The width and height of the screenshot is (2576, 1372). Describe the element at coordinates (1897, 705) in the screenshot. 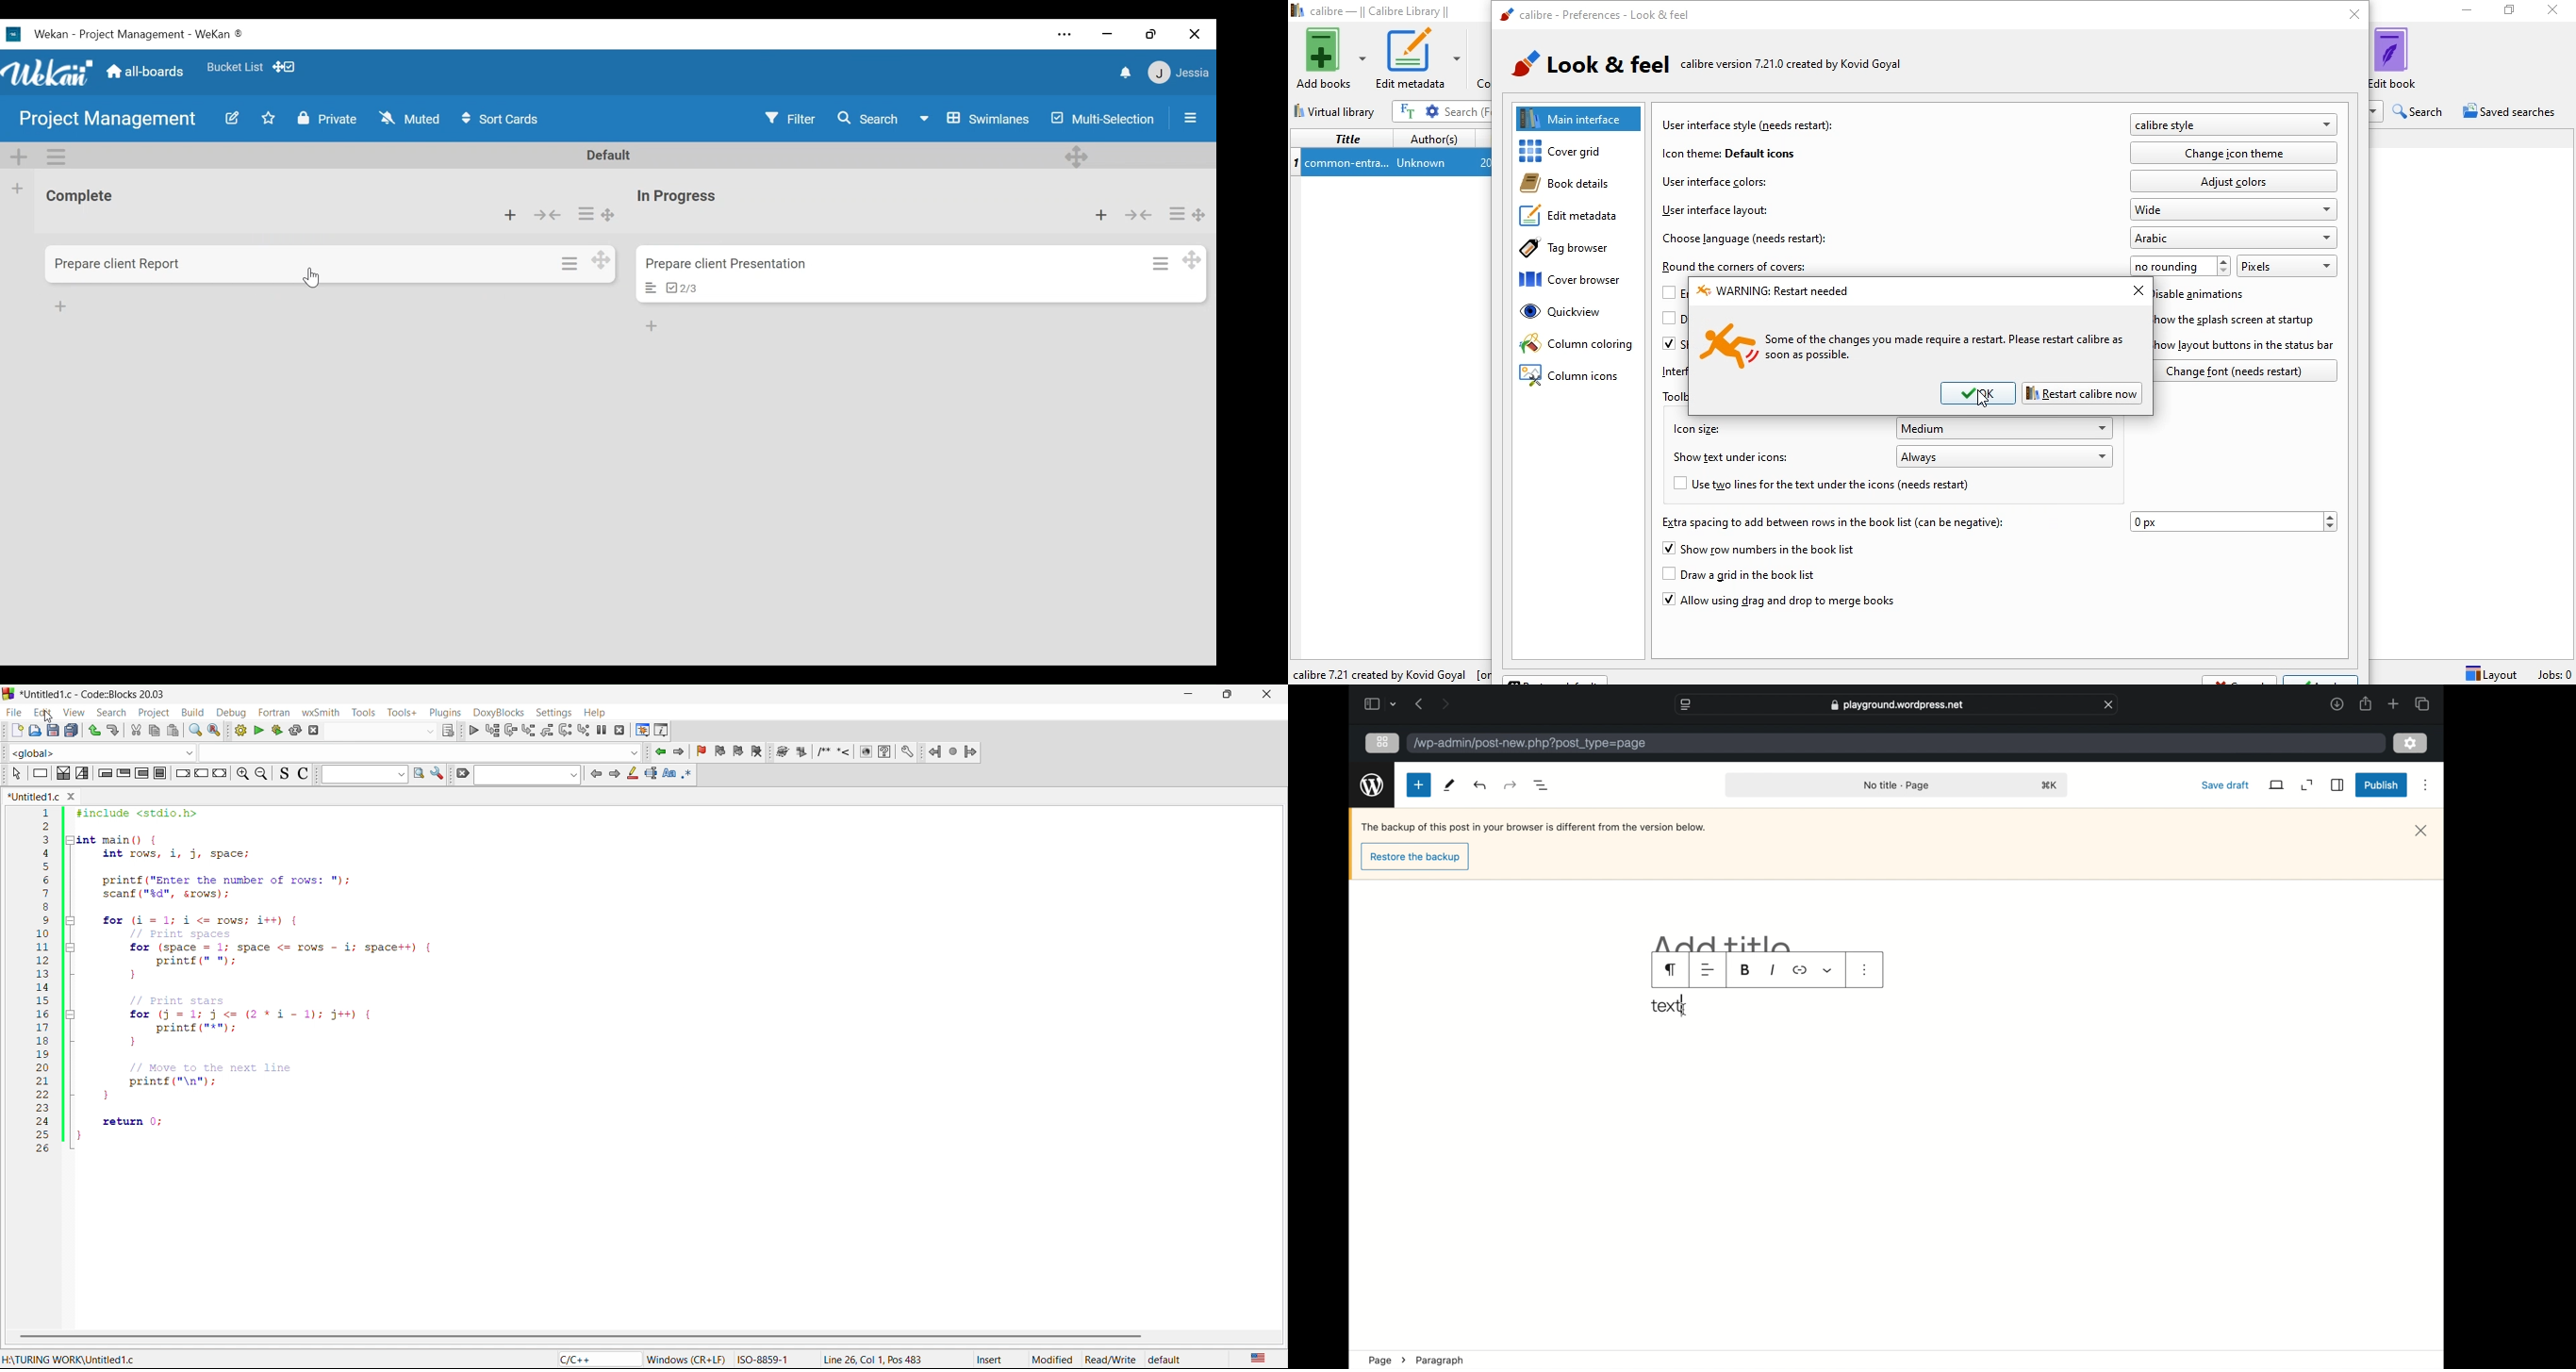

I see `web address` at that location.